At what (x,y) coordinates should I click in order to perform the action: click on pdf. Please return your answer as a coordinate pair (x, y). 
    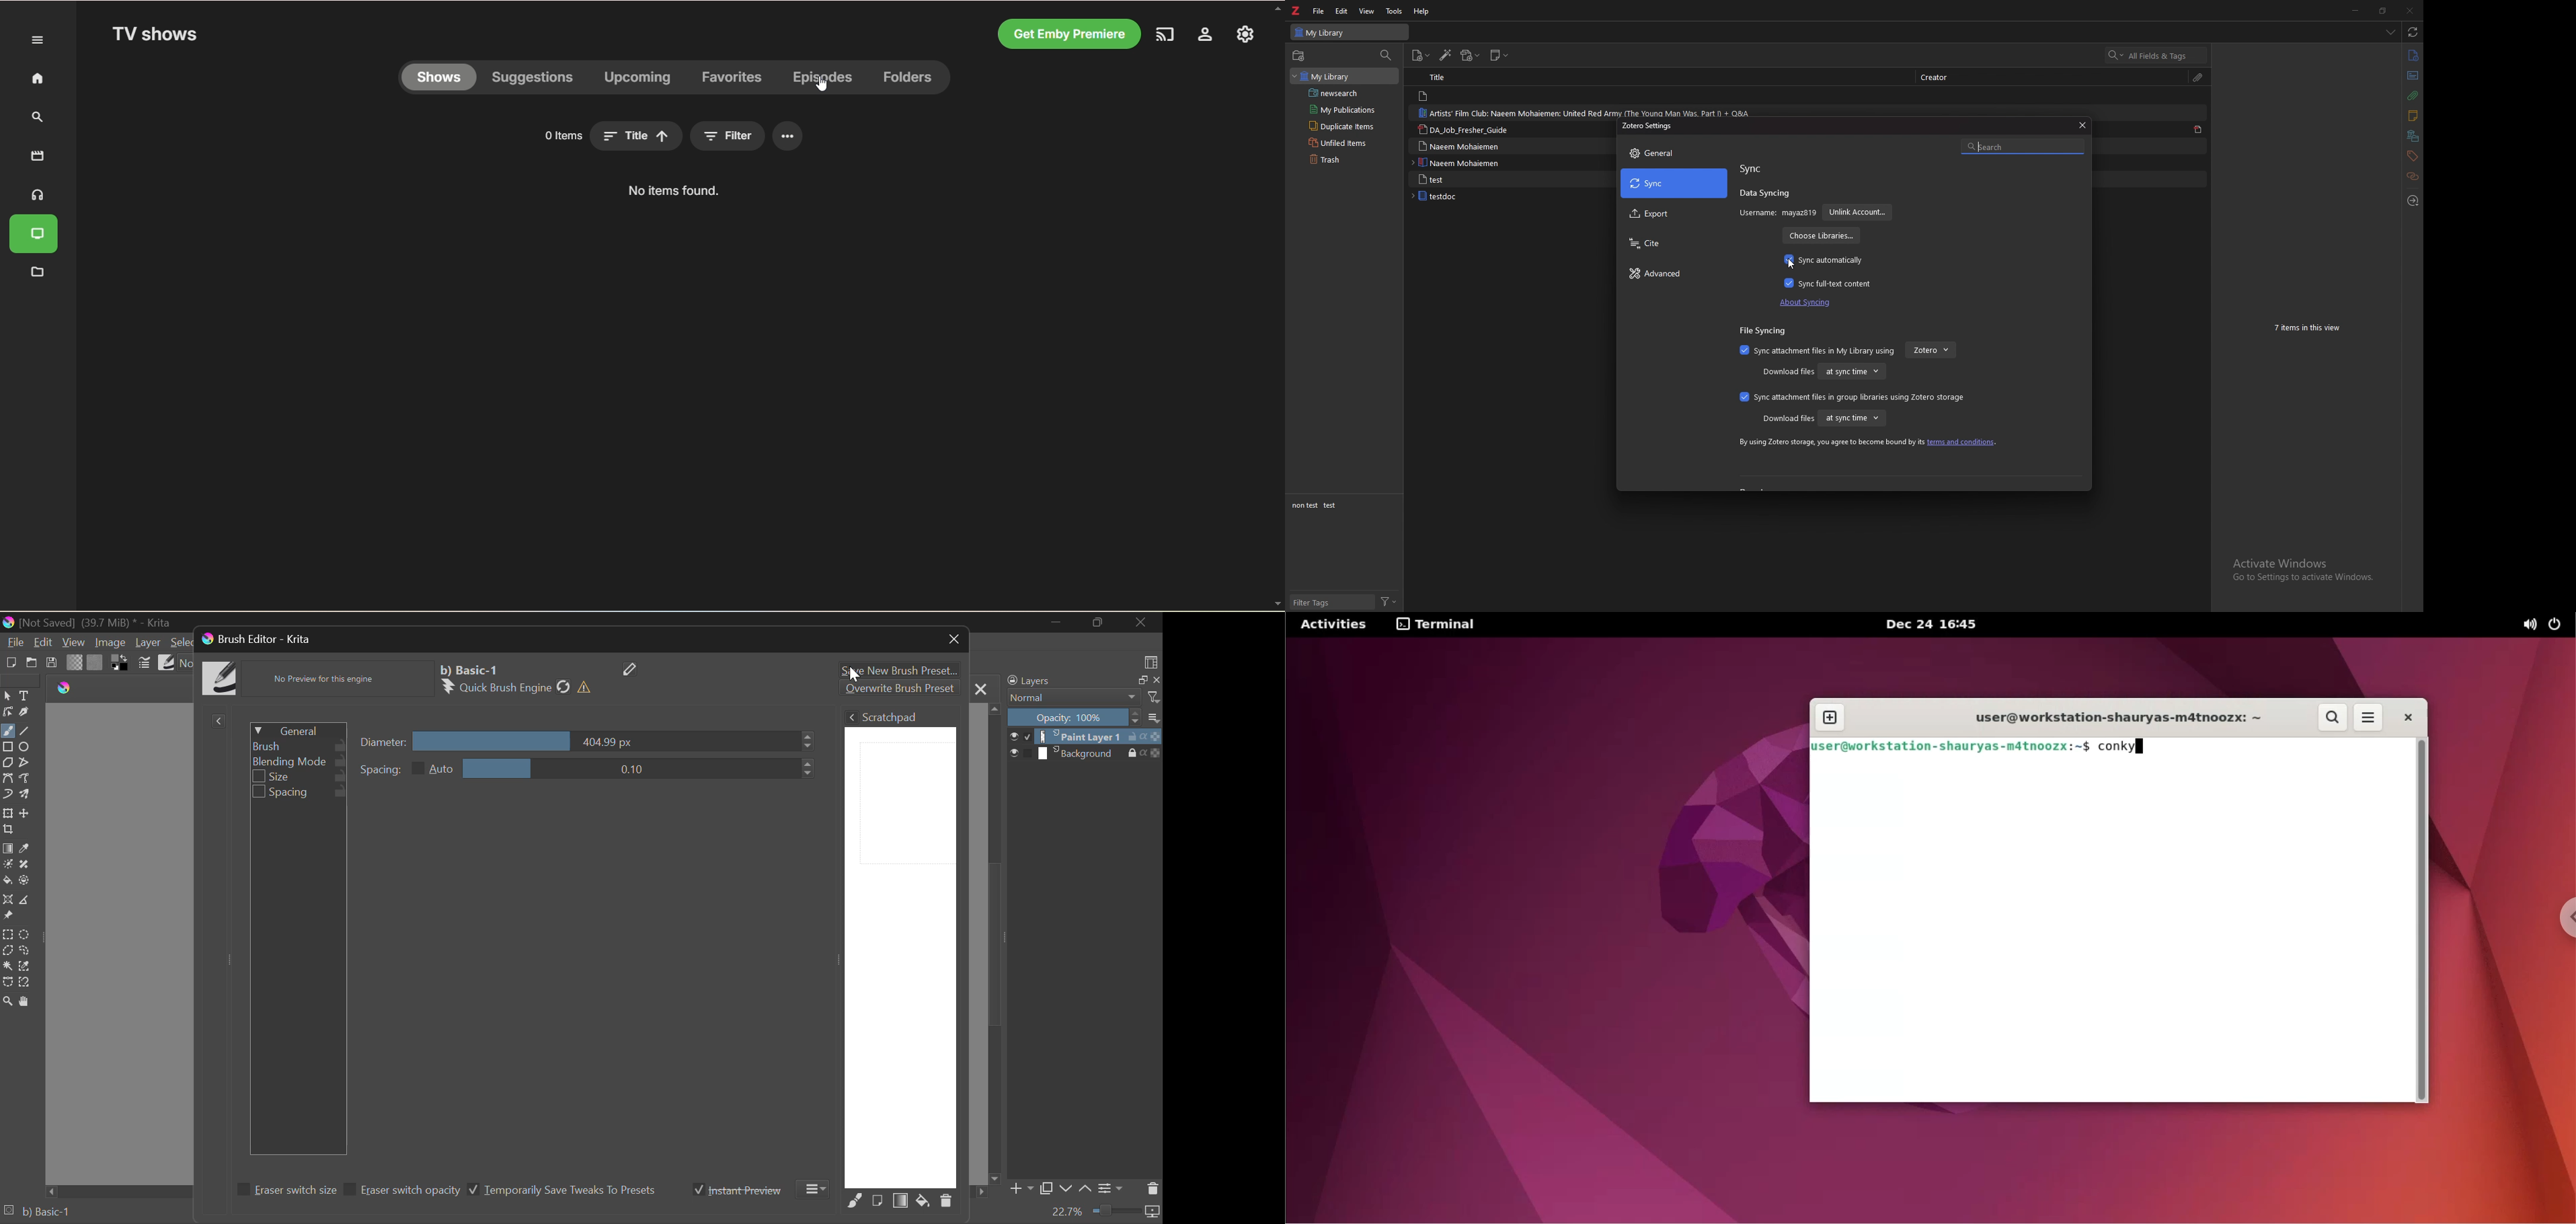
    Looking at the image, I should click on (2199, 130).